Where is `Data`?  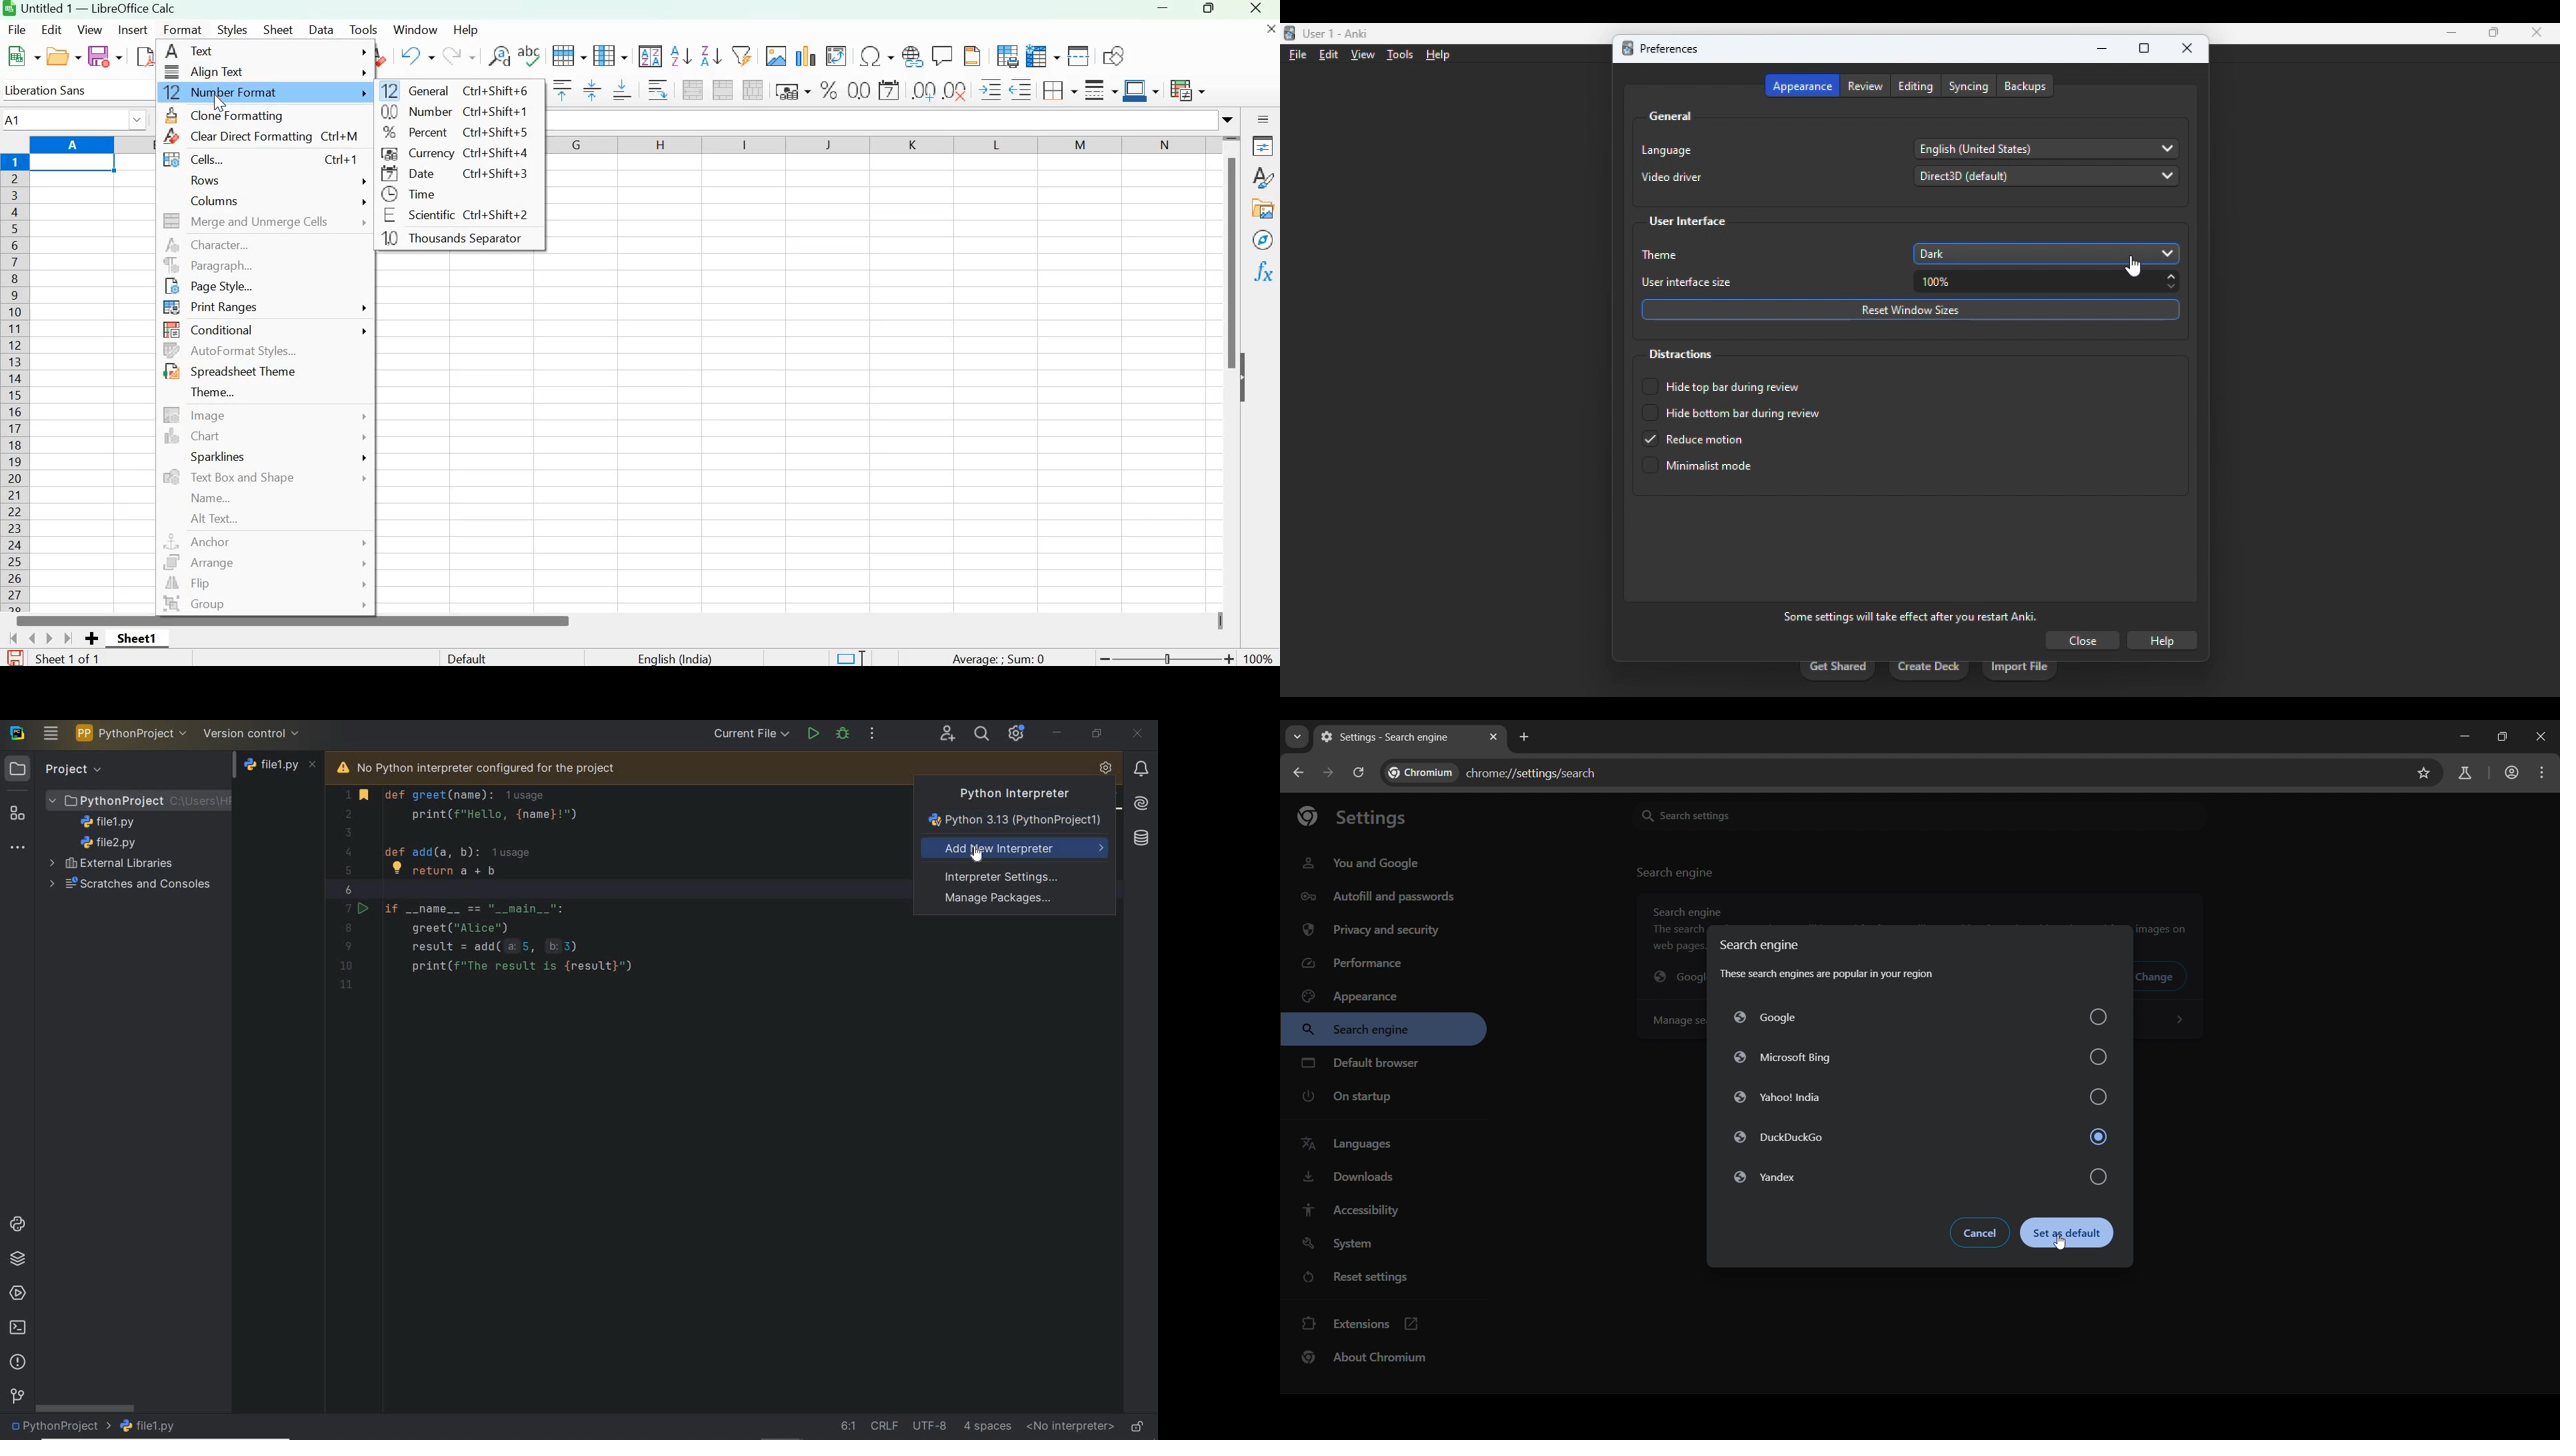 Data is located at coordinates (322, 29).